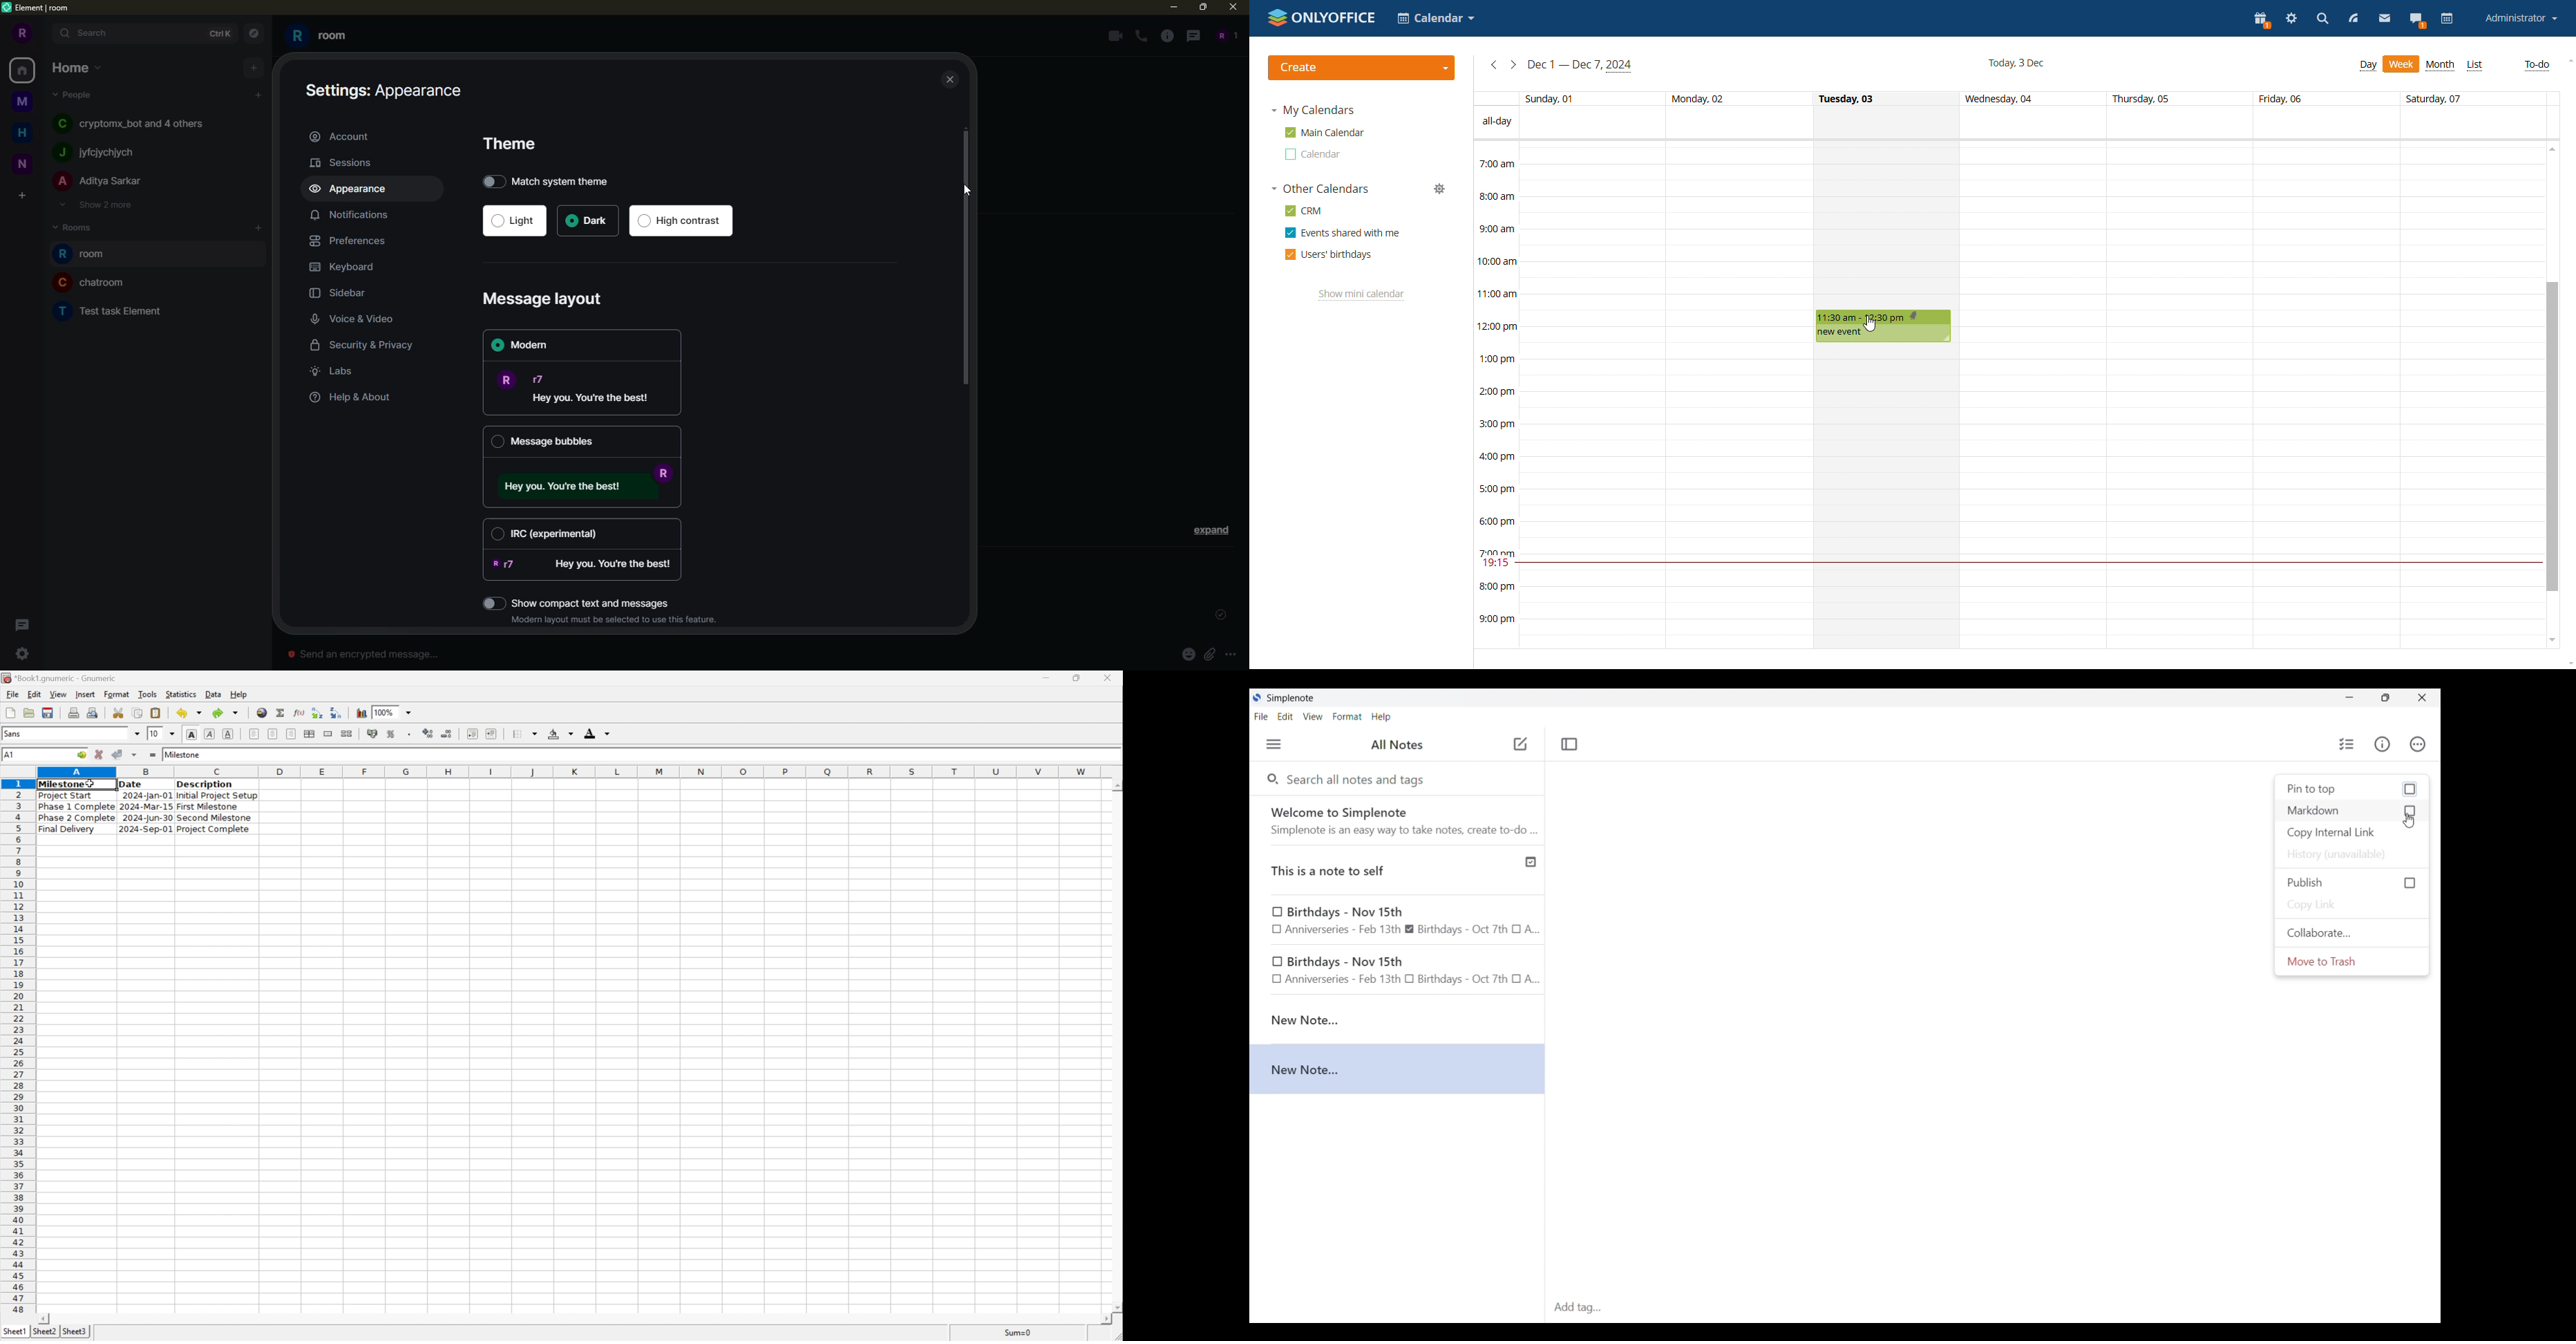  I want to click on Menu, so click(1274, 744).